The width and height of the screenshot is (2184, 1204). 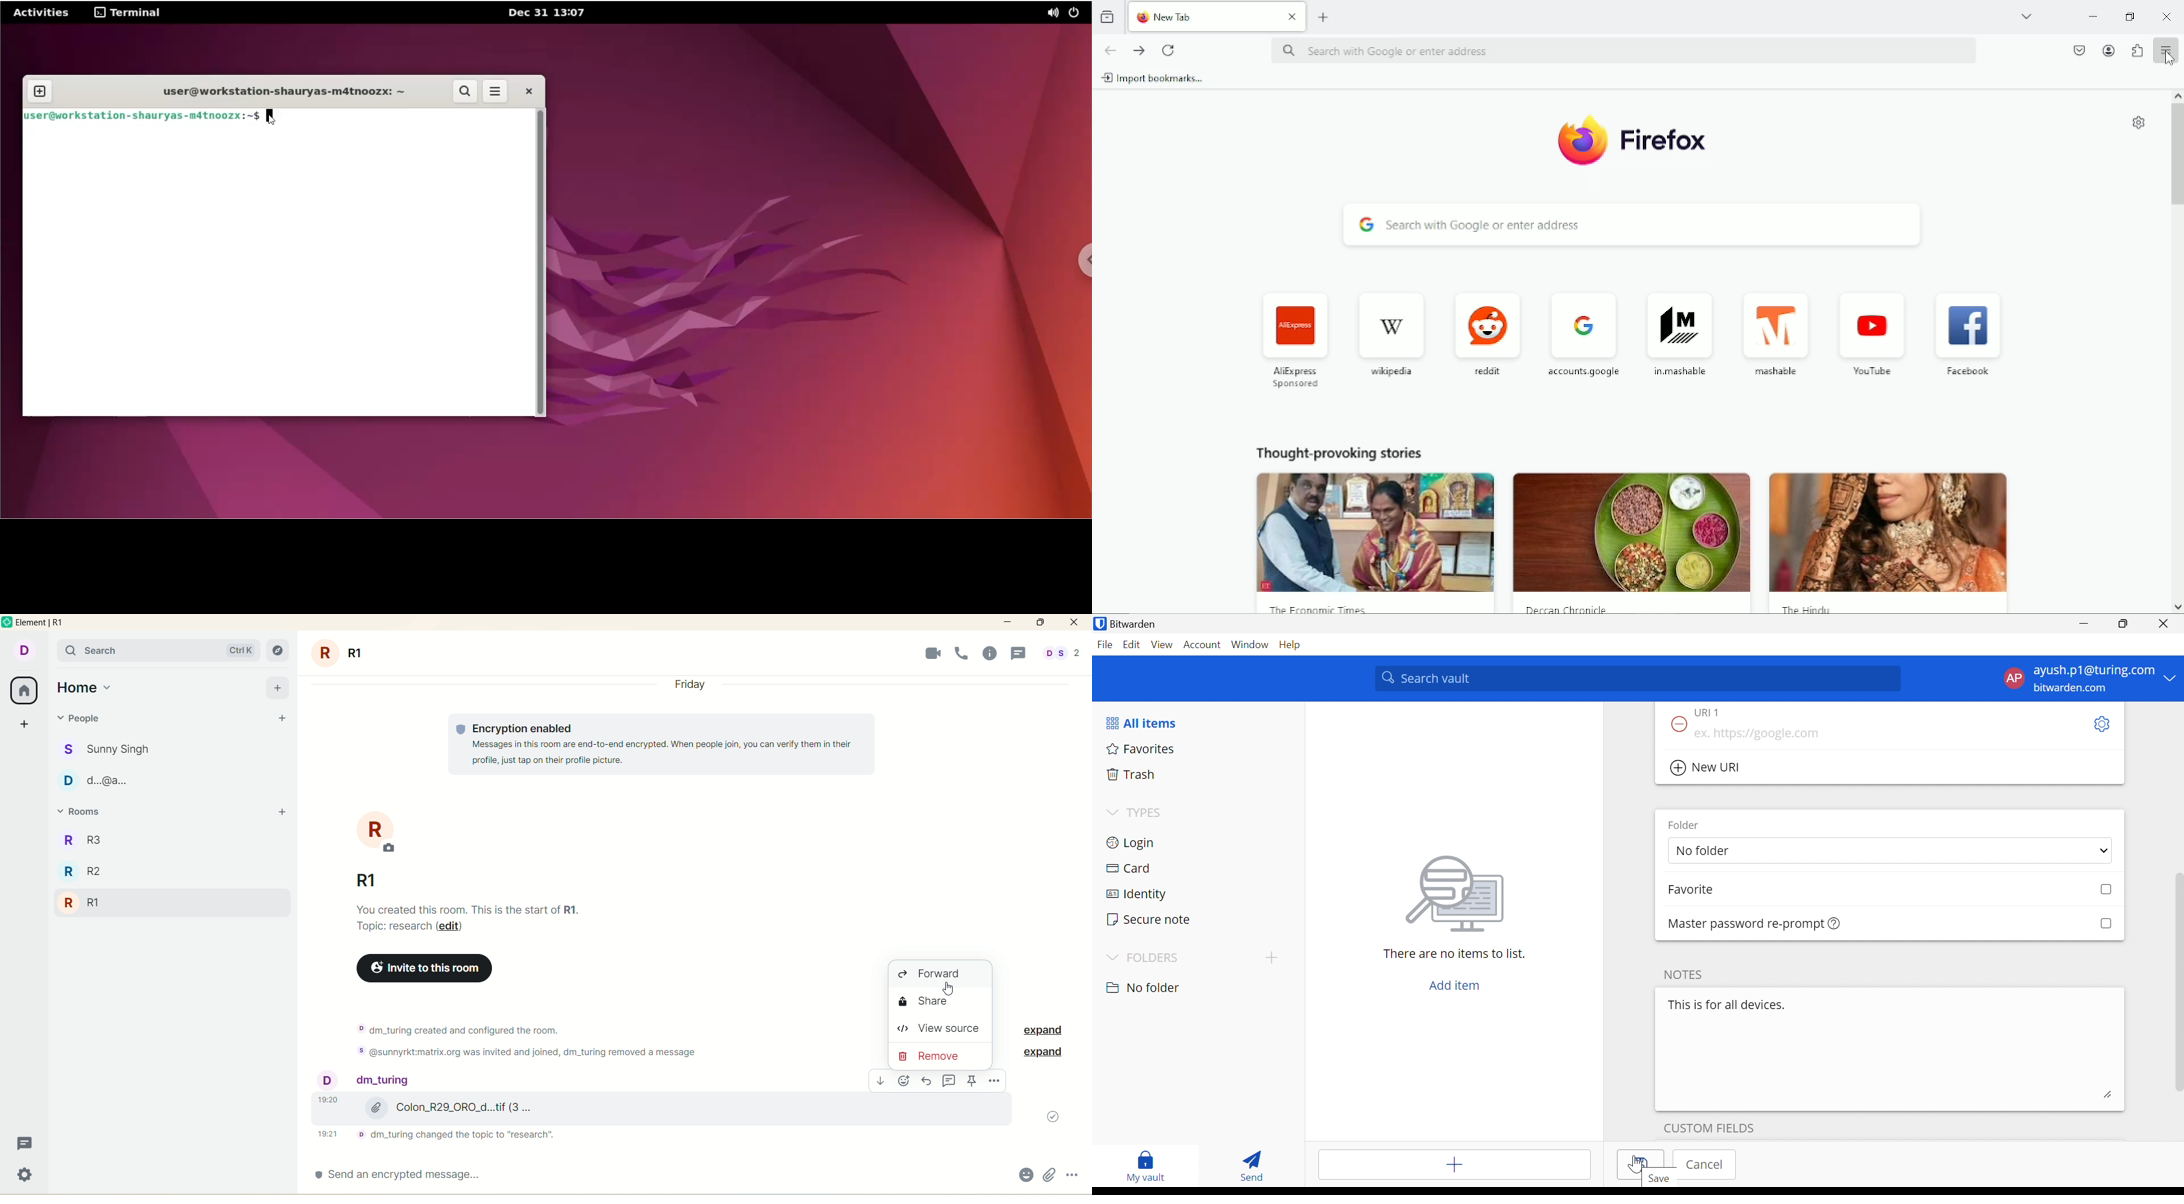 What do you see at coordinates (1204, 16) in the screenshot?
I see `new tab` at bounding box center [1204, 16].